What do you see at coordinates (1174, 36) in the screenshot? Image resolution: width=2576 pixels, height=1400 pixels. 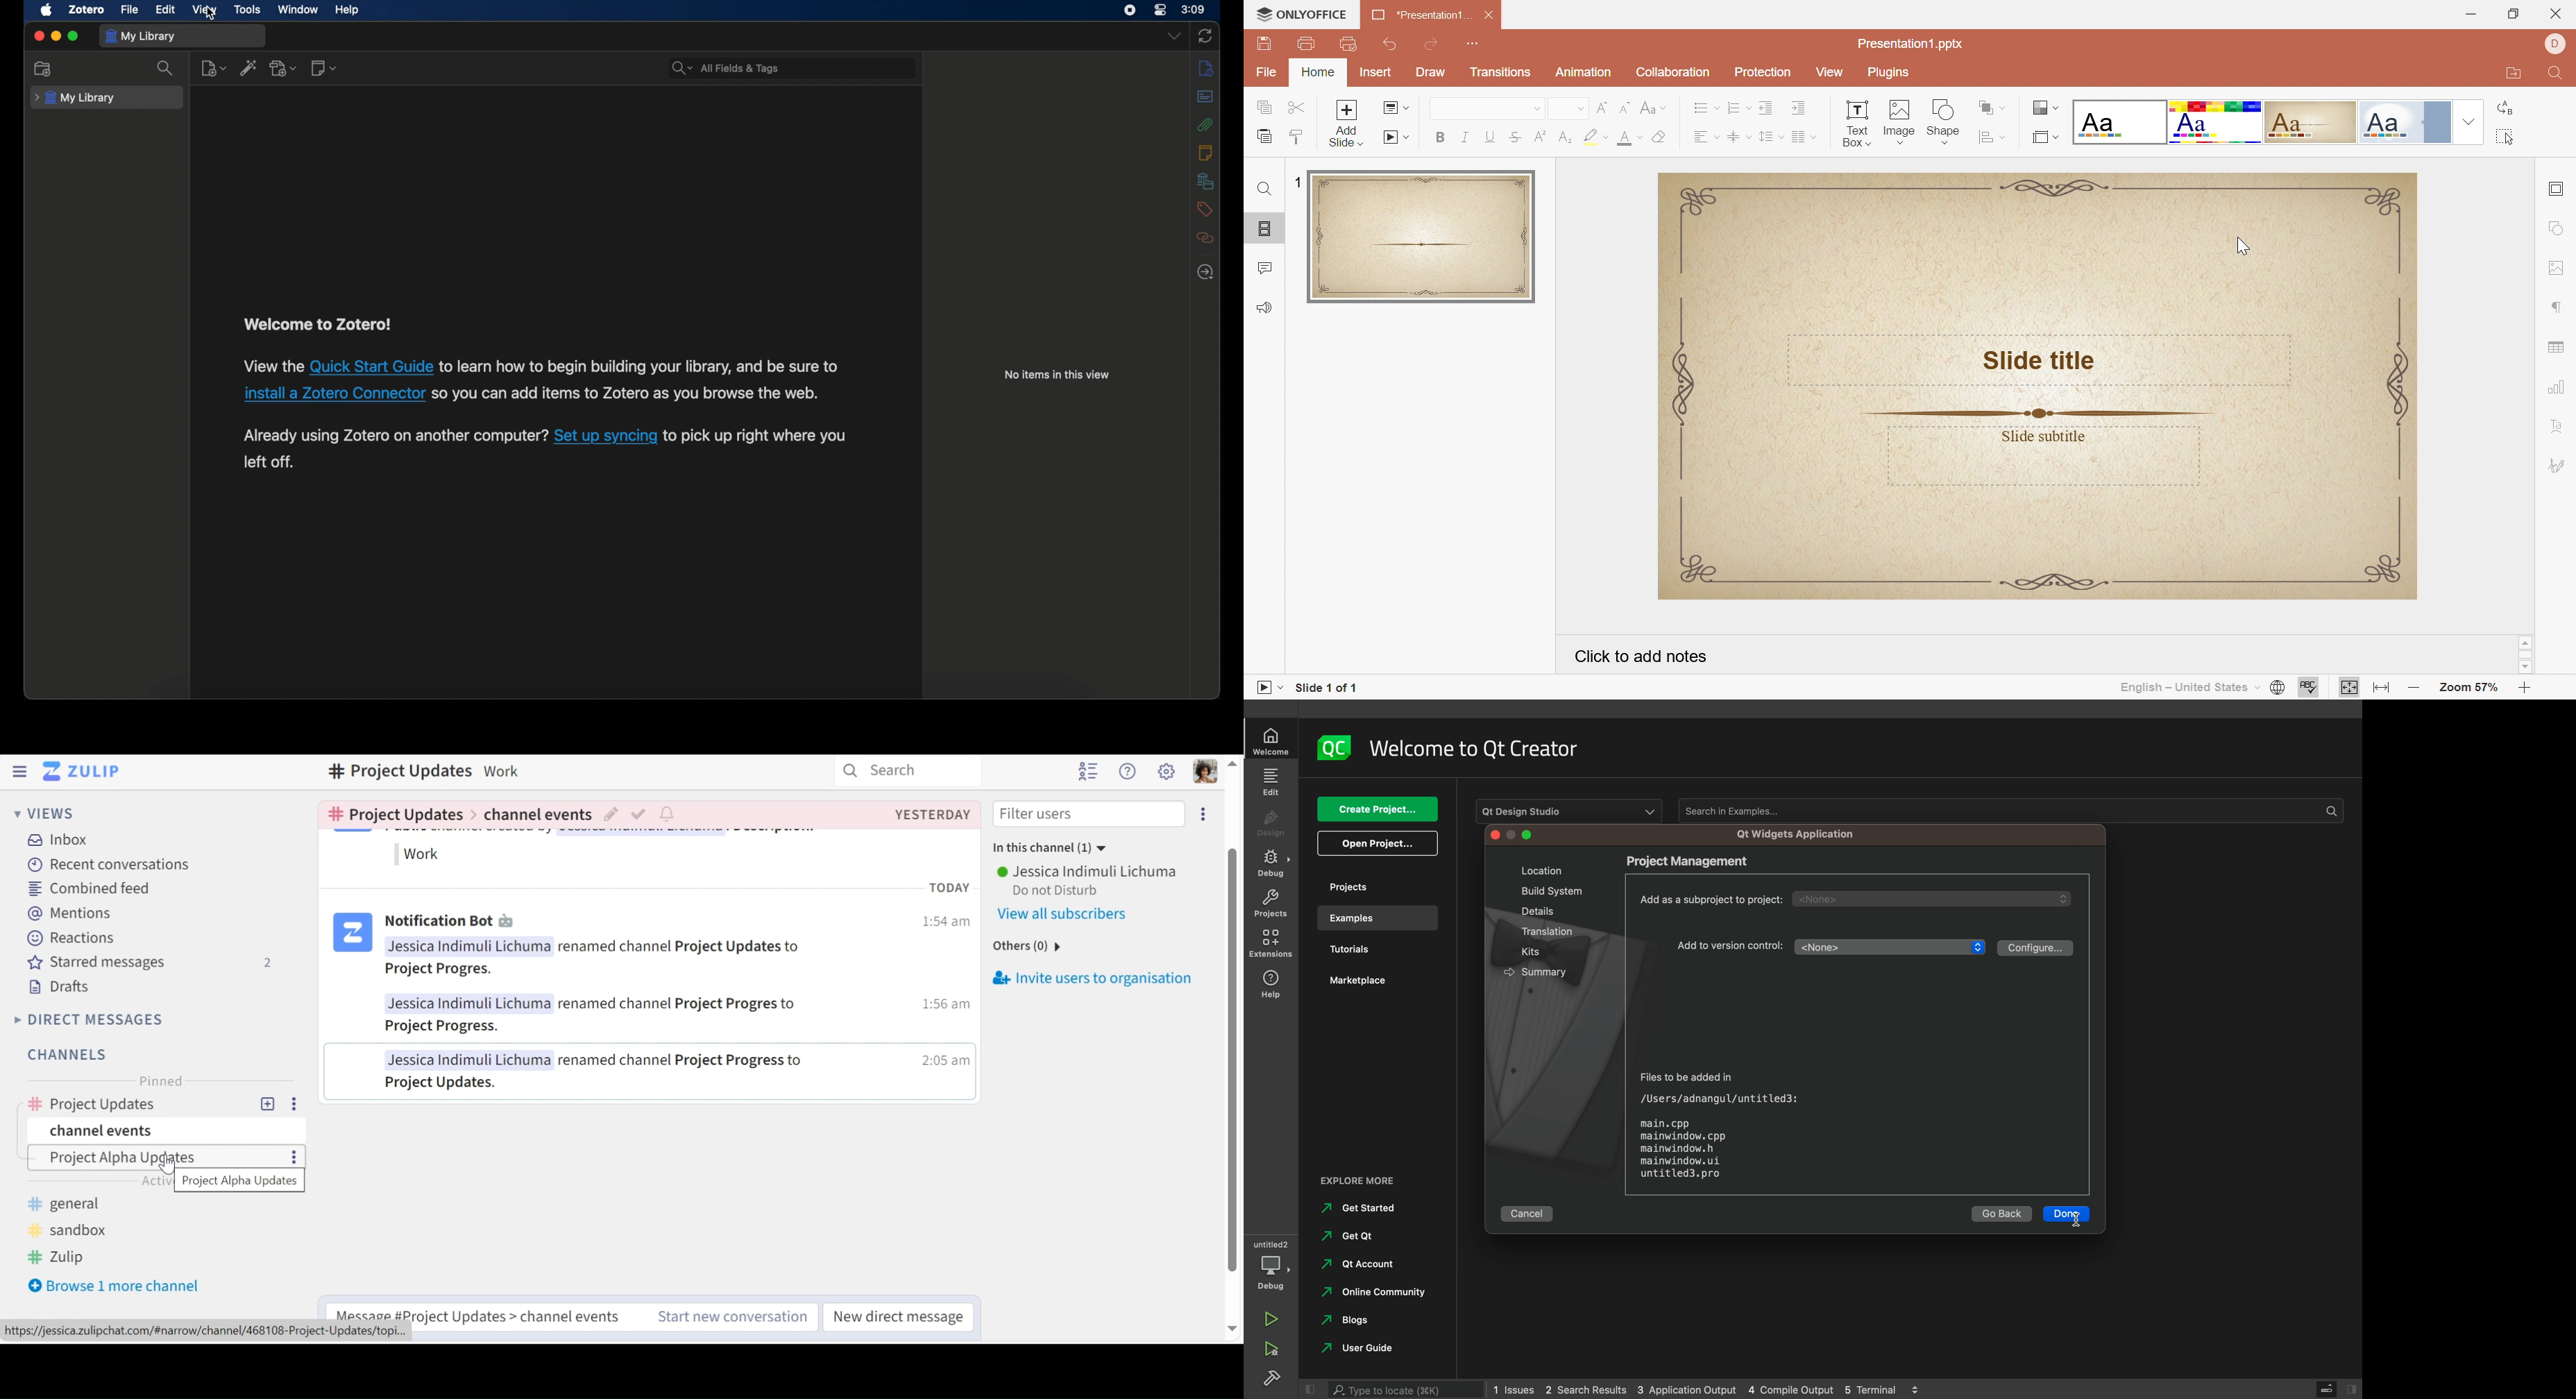 I see `dropdown` at bounding box center [1174, 36].